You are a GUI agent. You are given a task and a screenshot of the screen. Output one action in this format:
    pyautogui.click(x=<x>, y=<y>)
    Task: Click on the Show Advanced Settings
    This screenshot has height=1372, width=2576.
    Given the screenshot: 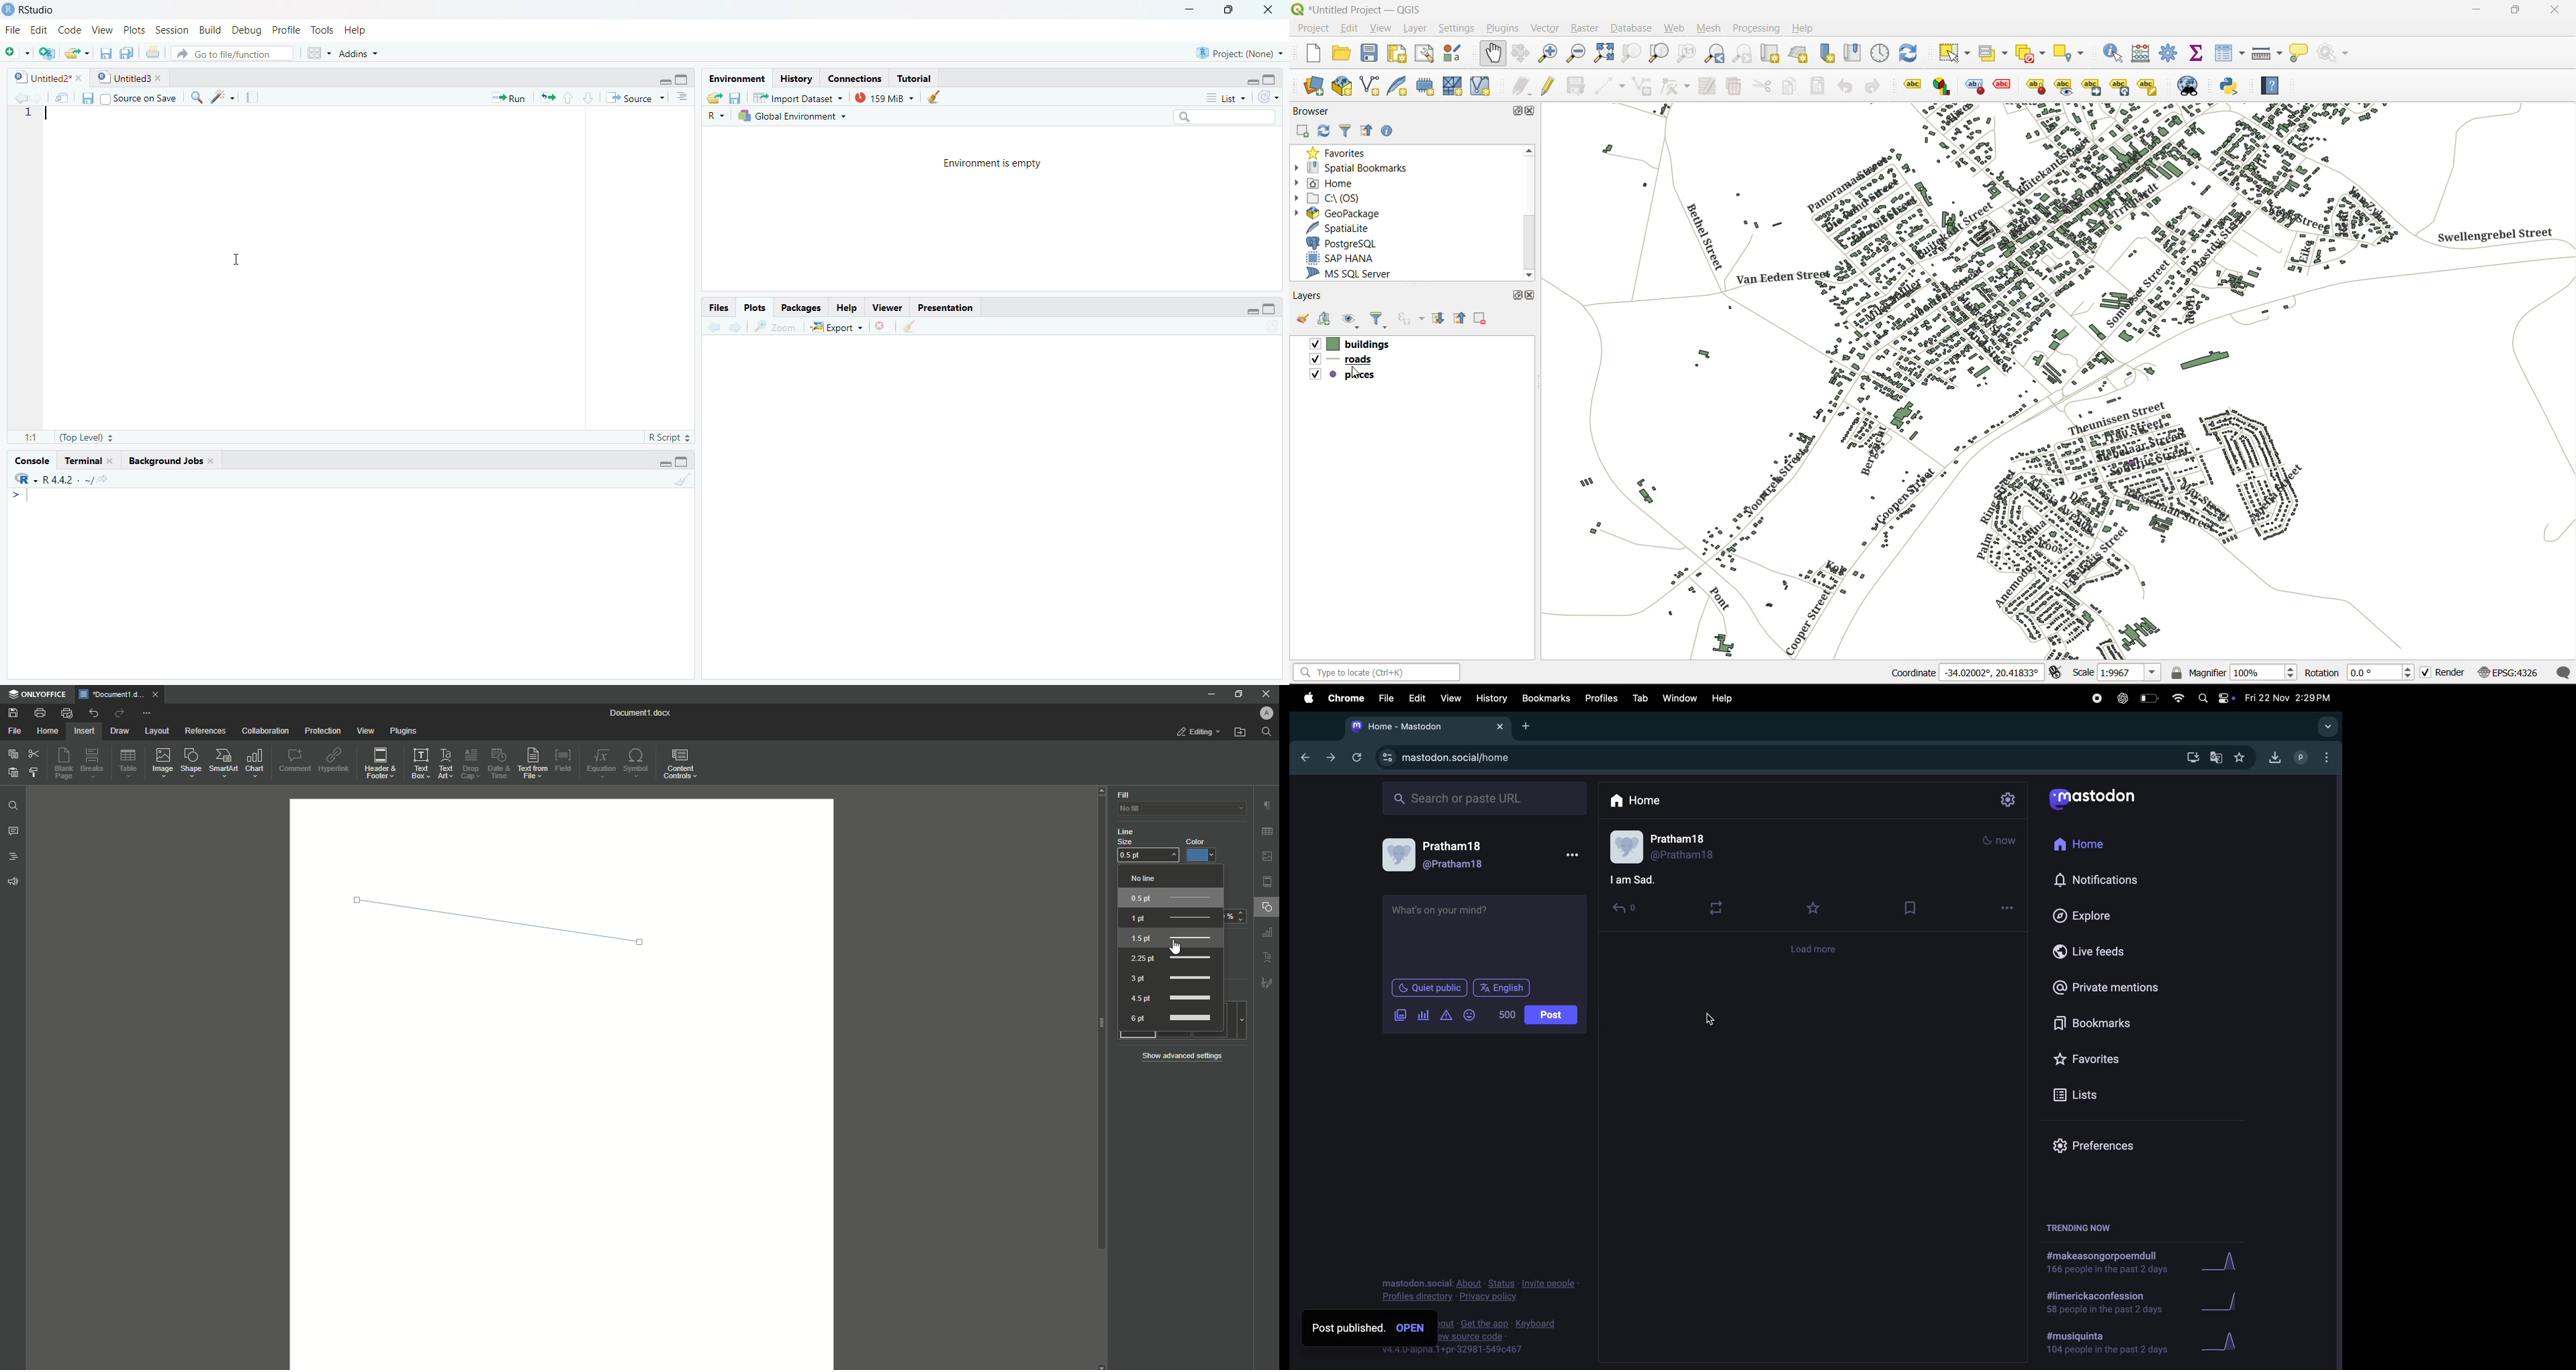 What is the action you would take?
    pyautogui.click(x=1187, y=1055)
    